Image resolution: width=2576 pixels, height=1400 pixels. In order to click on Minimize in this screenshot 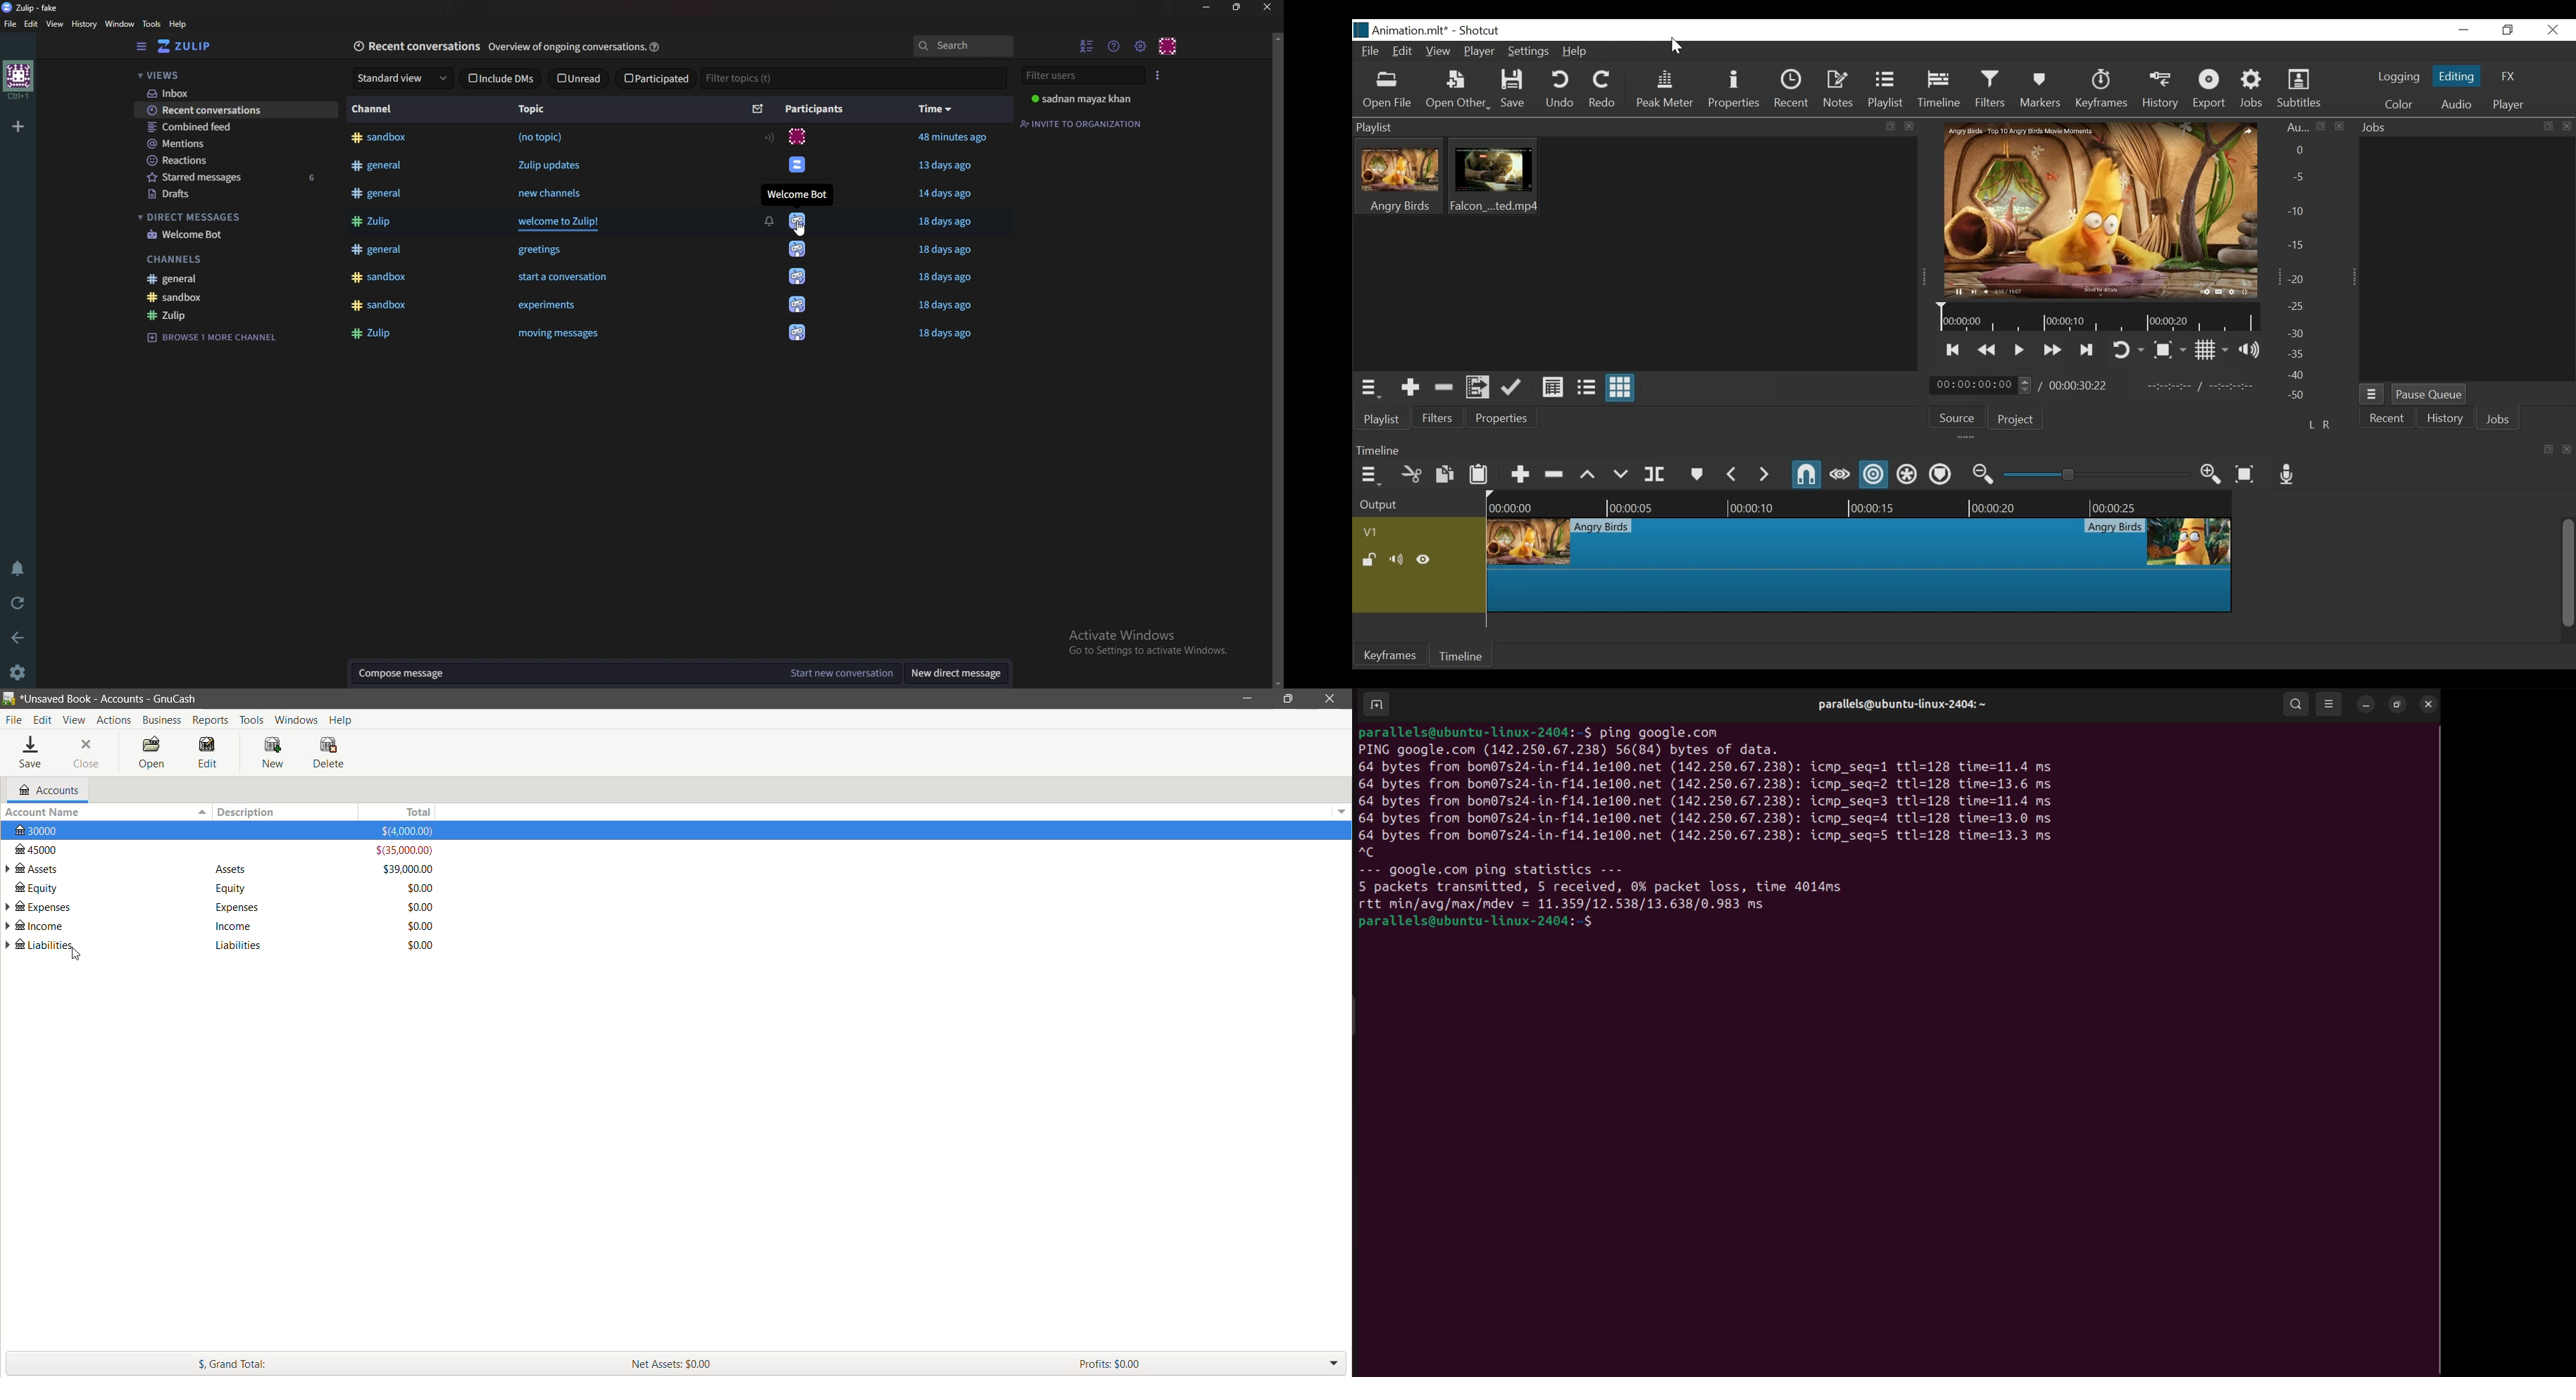, I will do `click(1206, 8)`.